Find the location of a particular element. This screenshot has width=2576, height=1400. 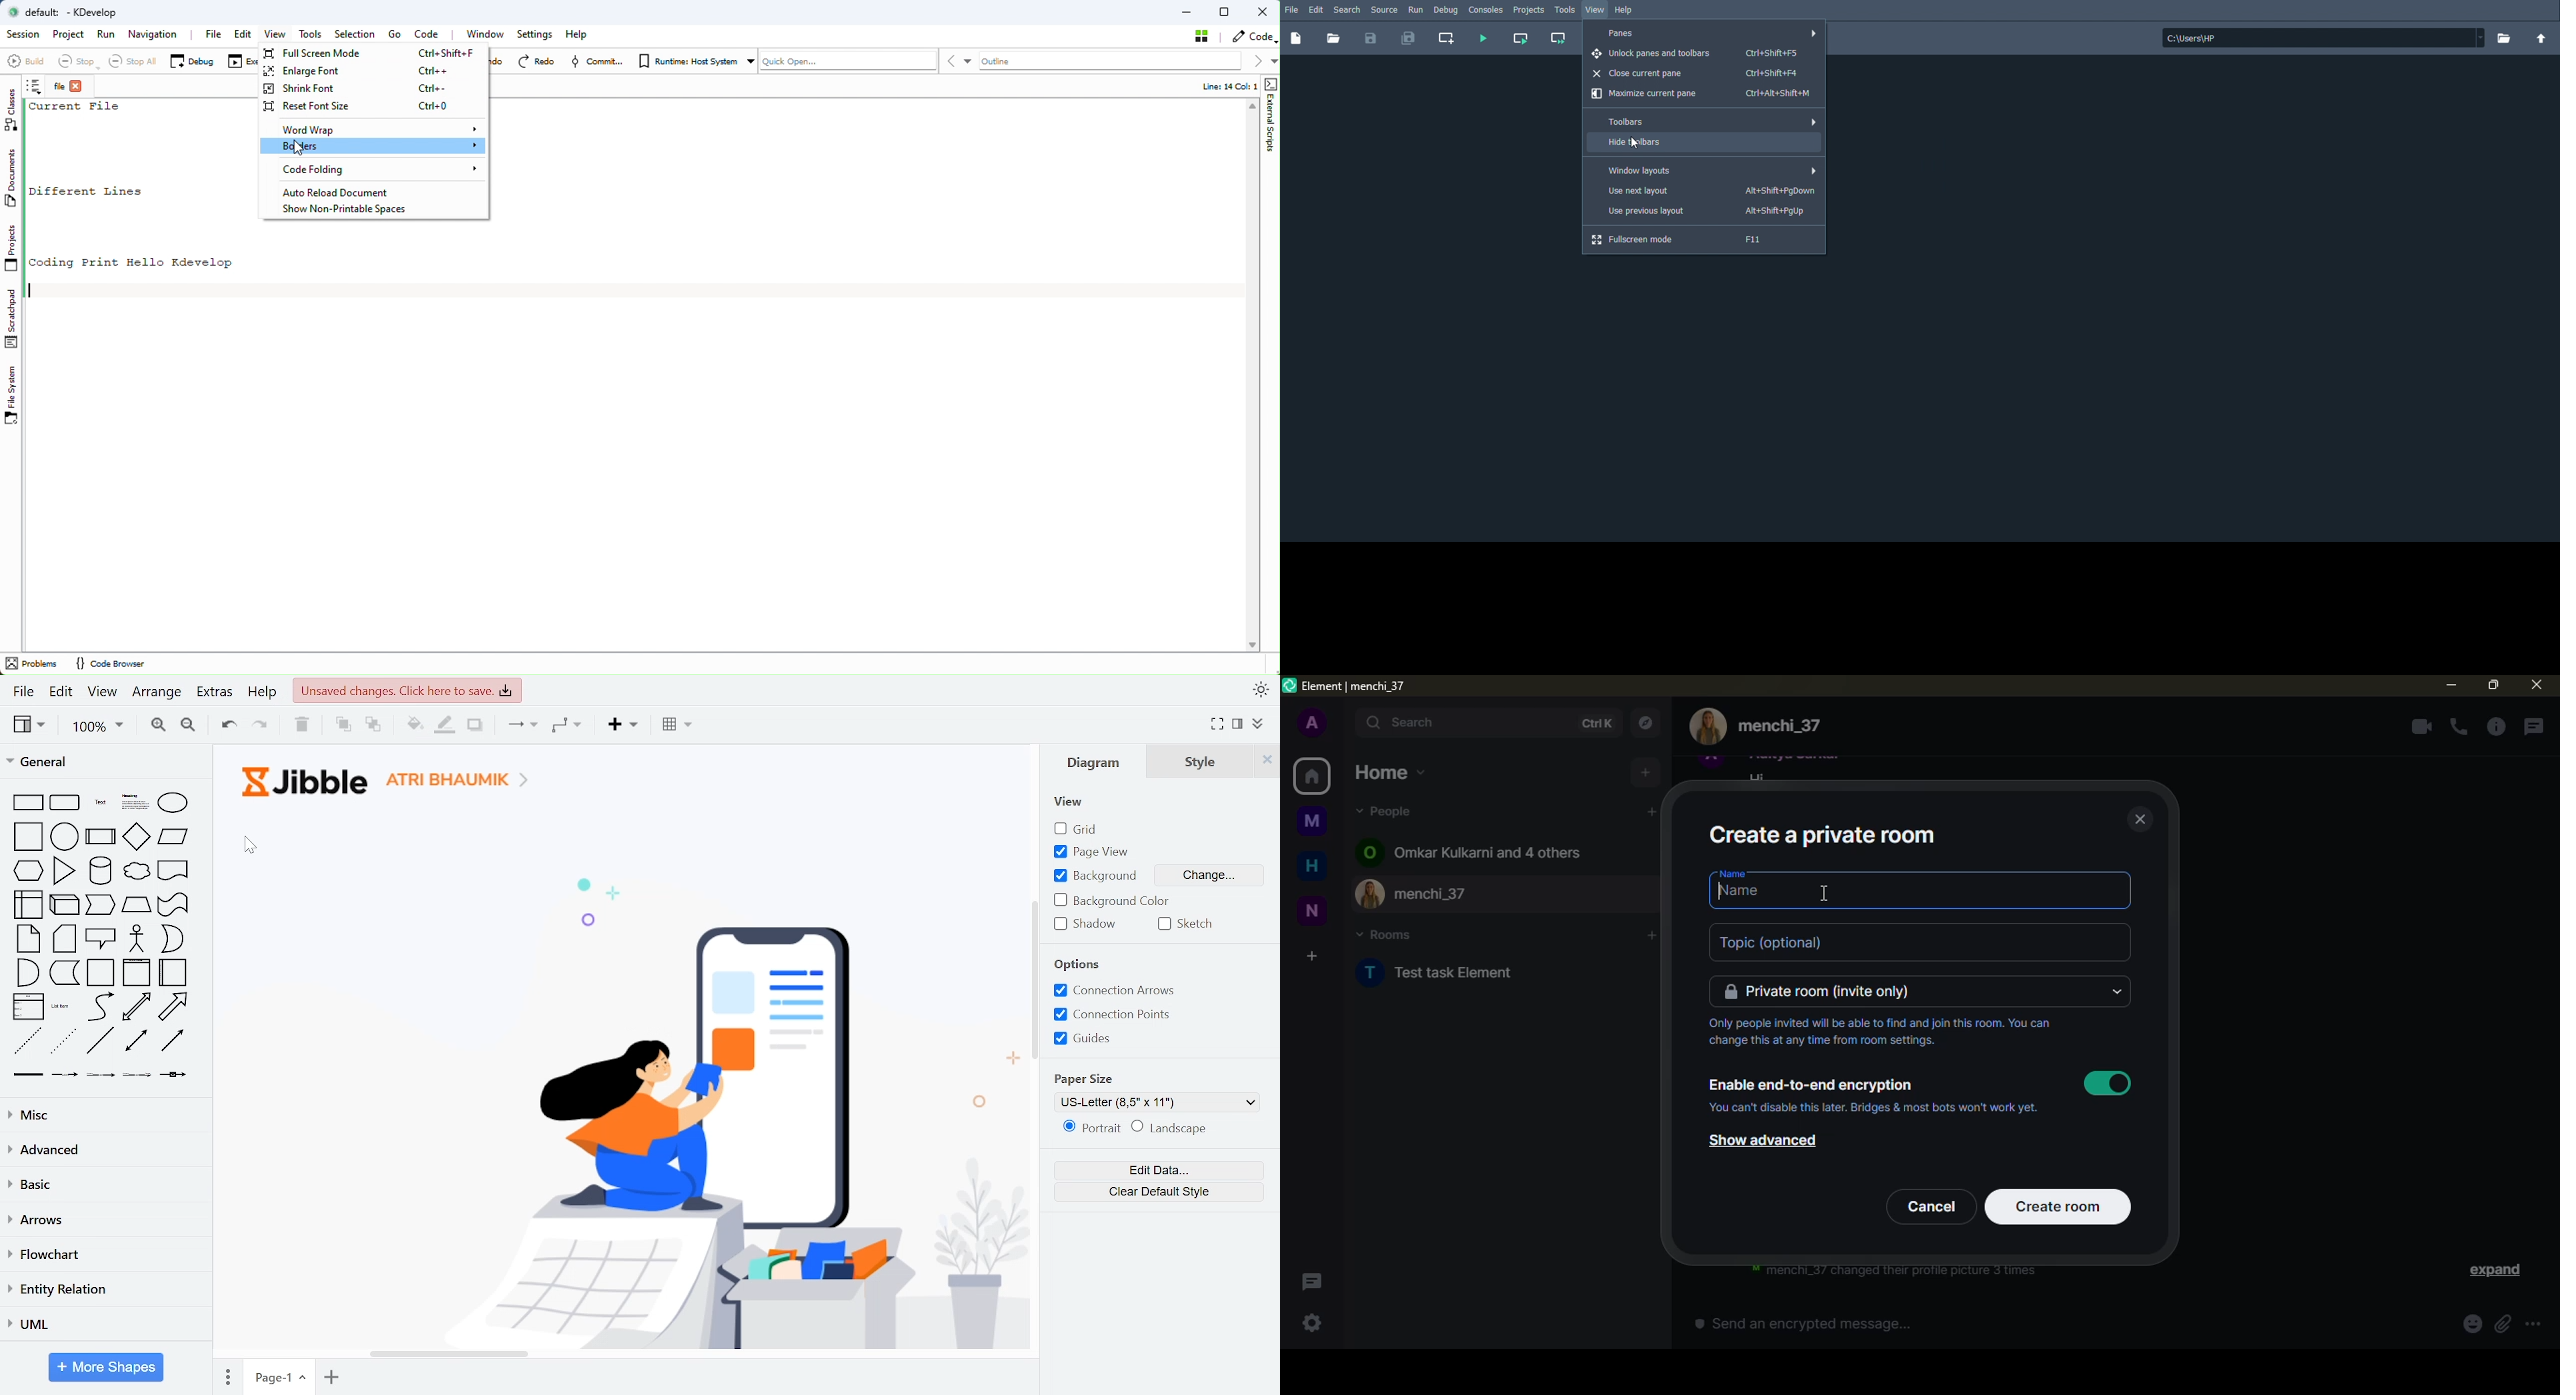

Hide toolbars is located at coordinates (1633, 142).